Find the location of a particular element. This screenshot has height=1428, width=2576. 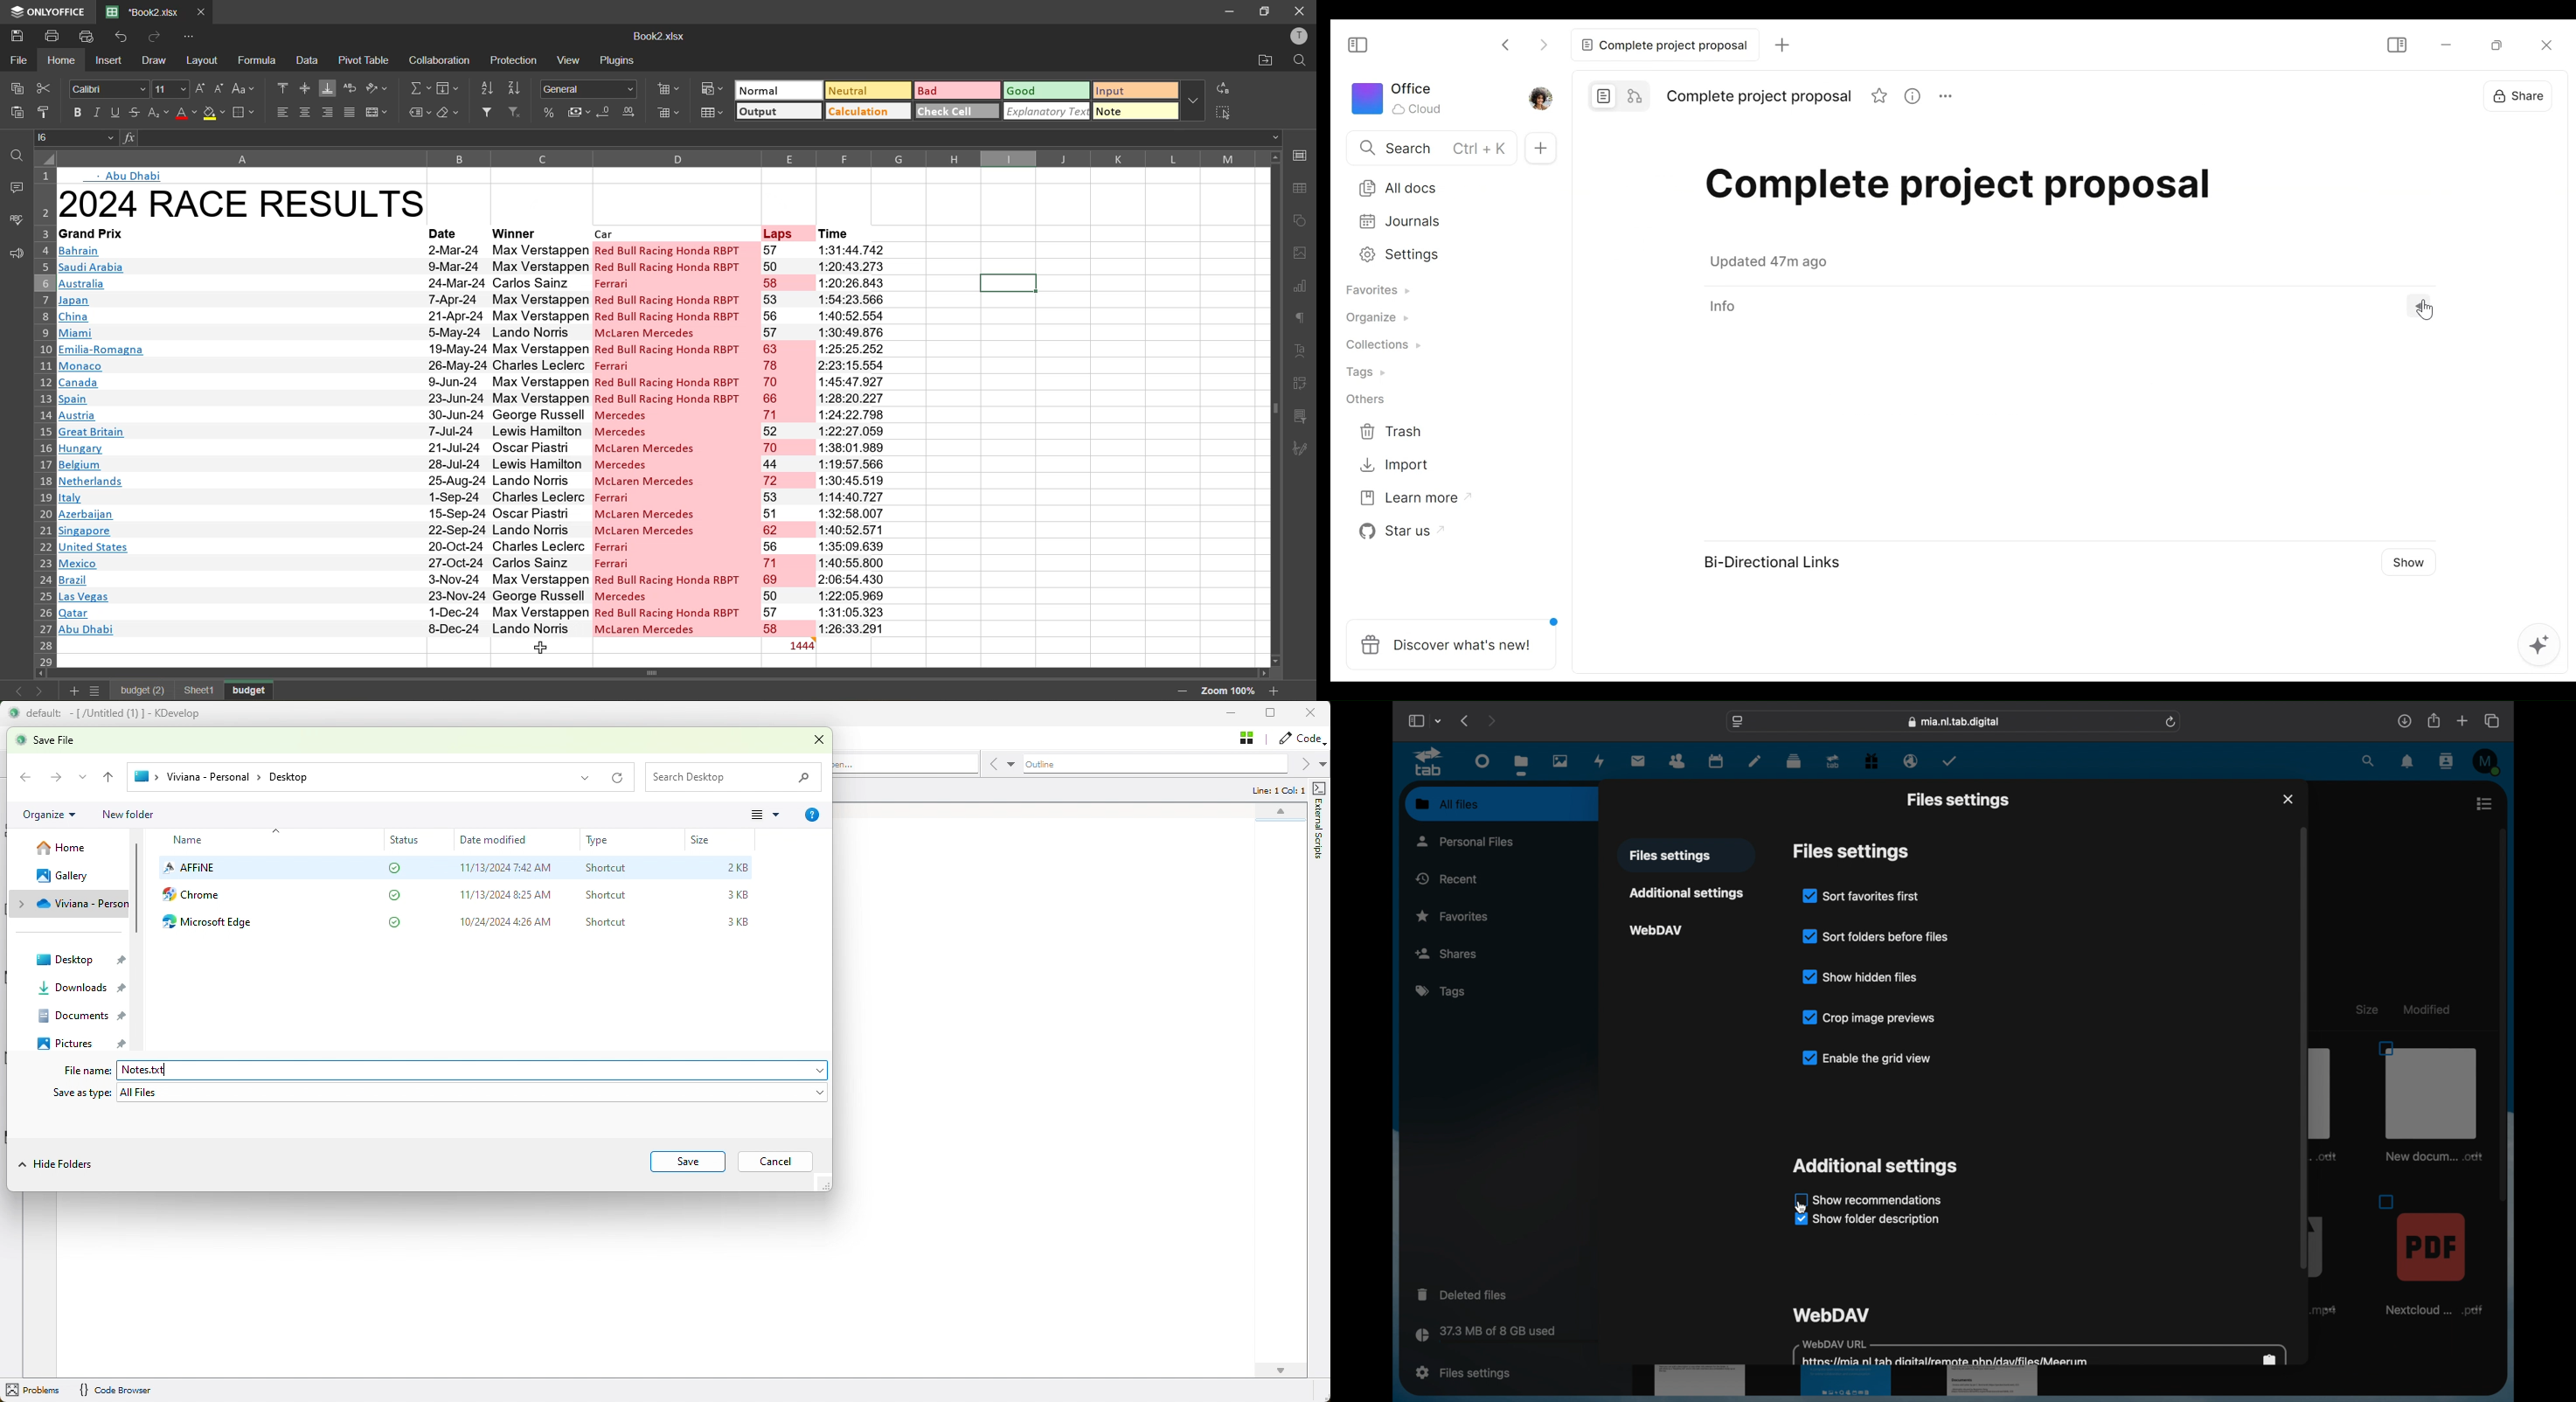

Save as type: is located at coordinates (82, 1093).